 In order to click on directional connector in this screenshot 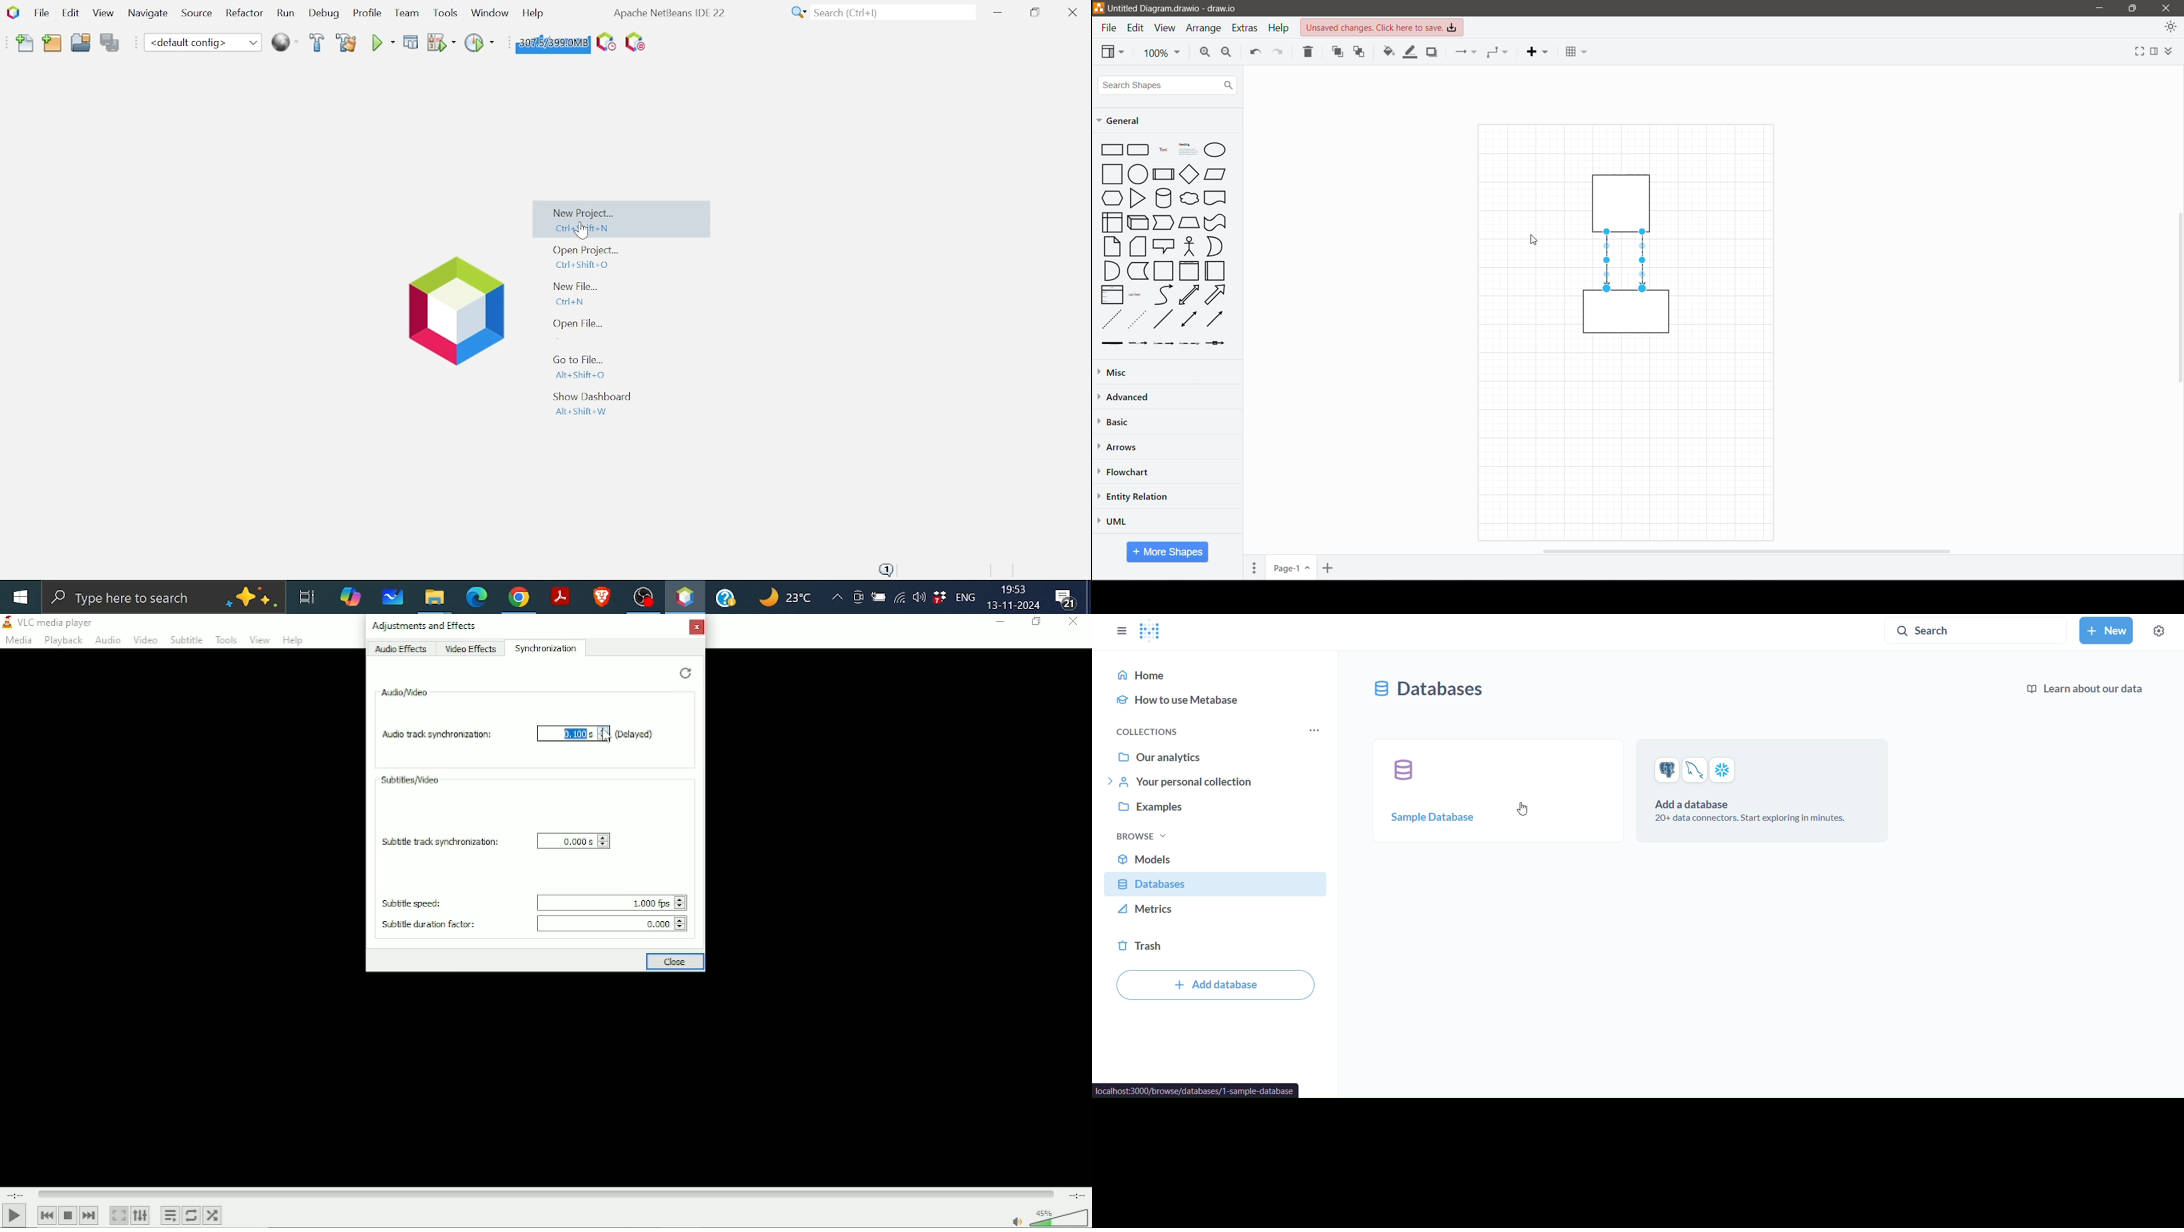, I will do `click(1214, 319)`.